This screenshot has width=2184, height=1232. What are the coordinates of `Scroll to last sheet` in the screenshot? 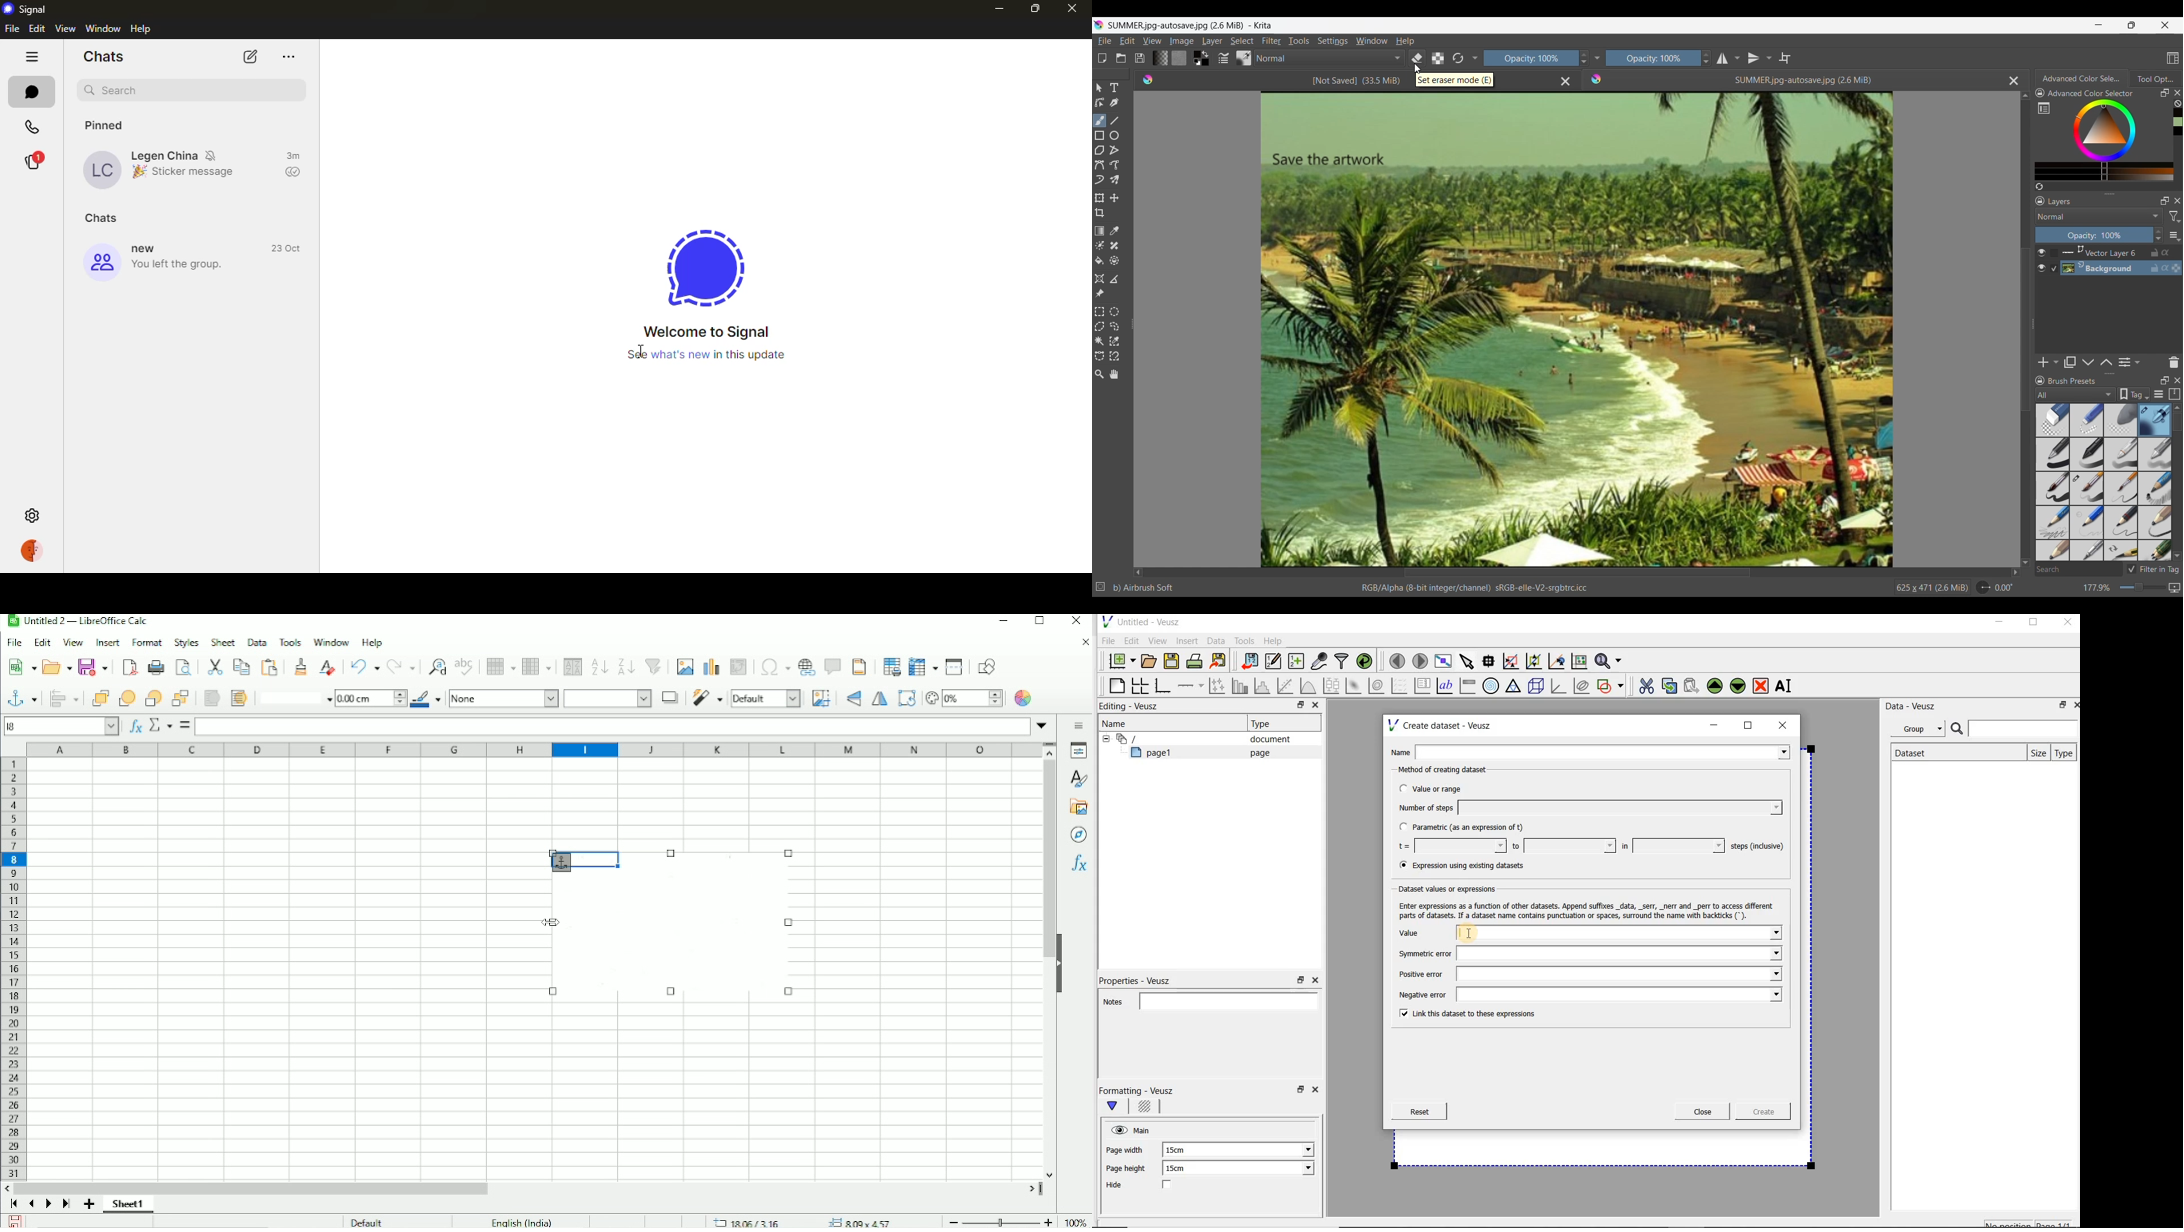 It's located at (66, 1205).